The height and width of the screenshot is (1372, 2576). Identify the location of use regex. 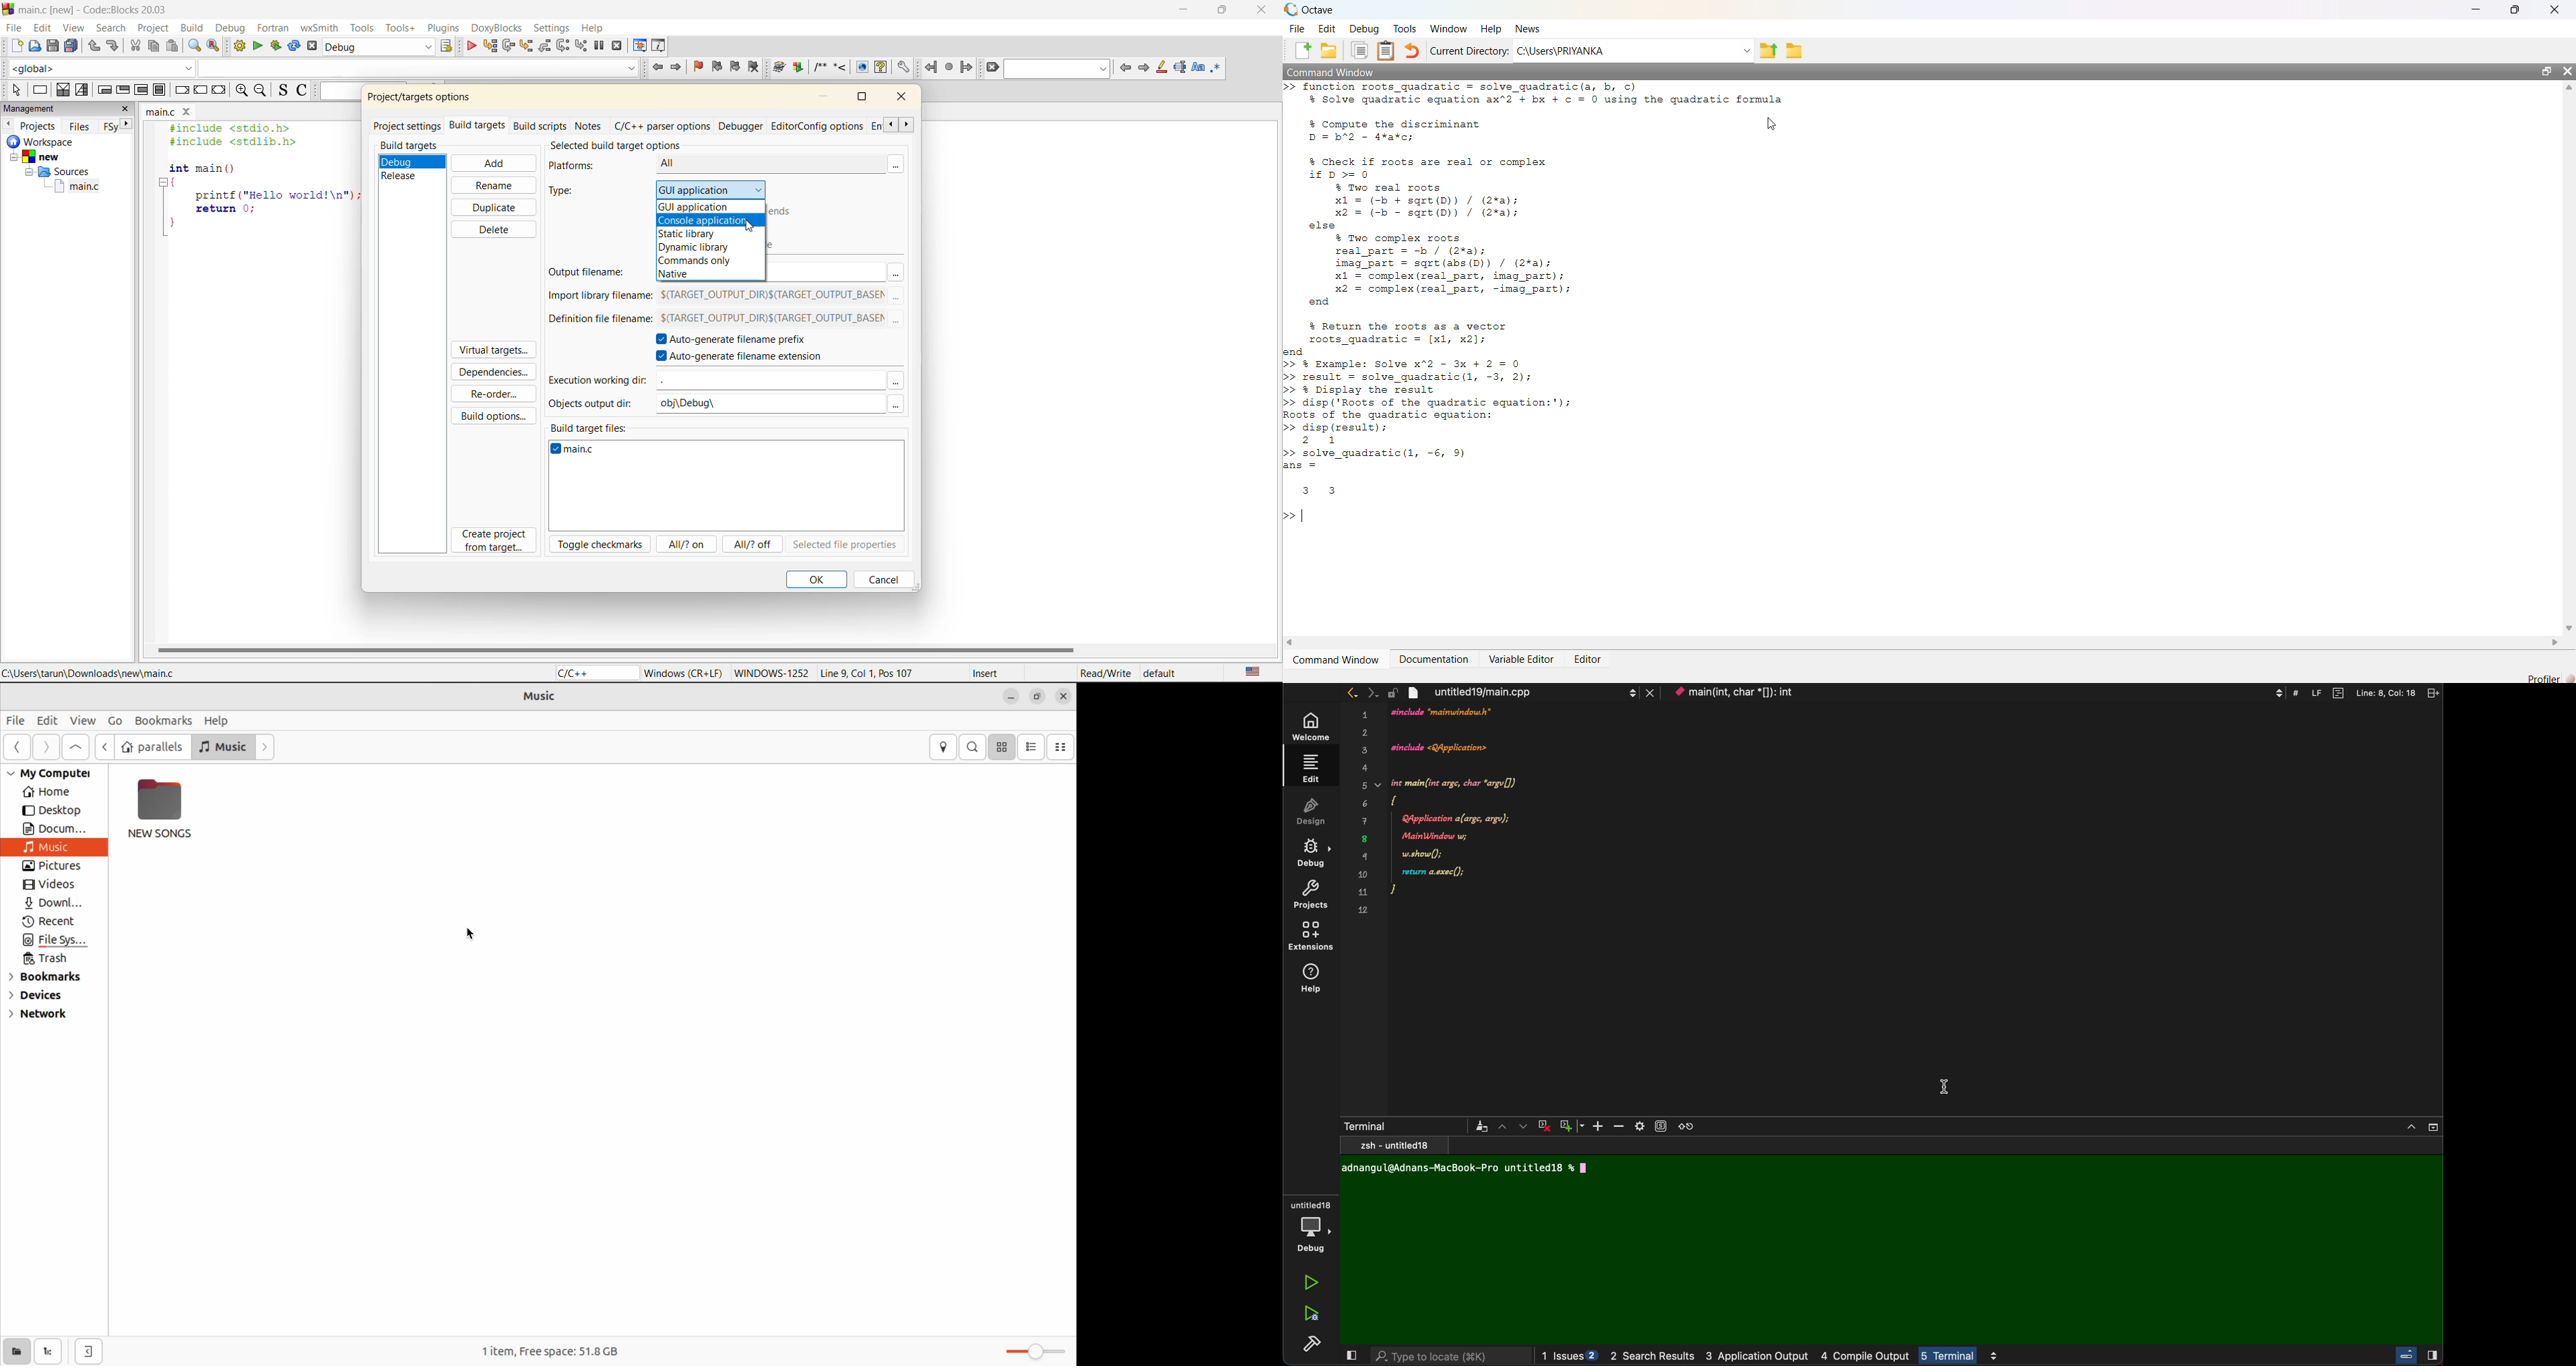
(1220, 67).